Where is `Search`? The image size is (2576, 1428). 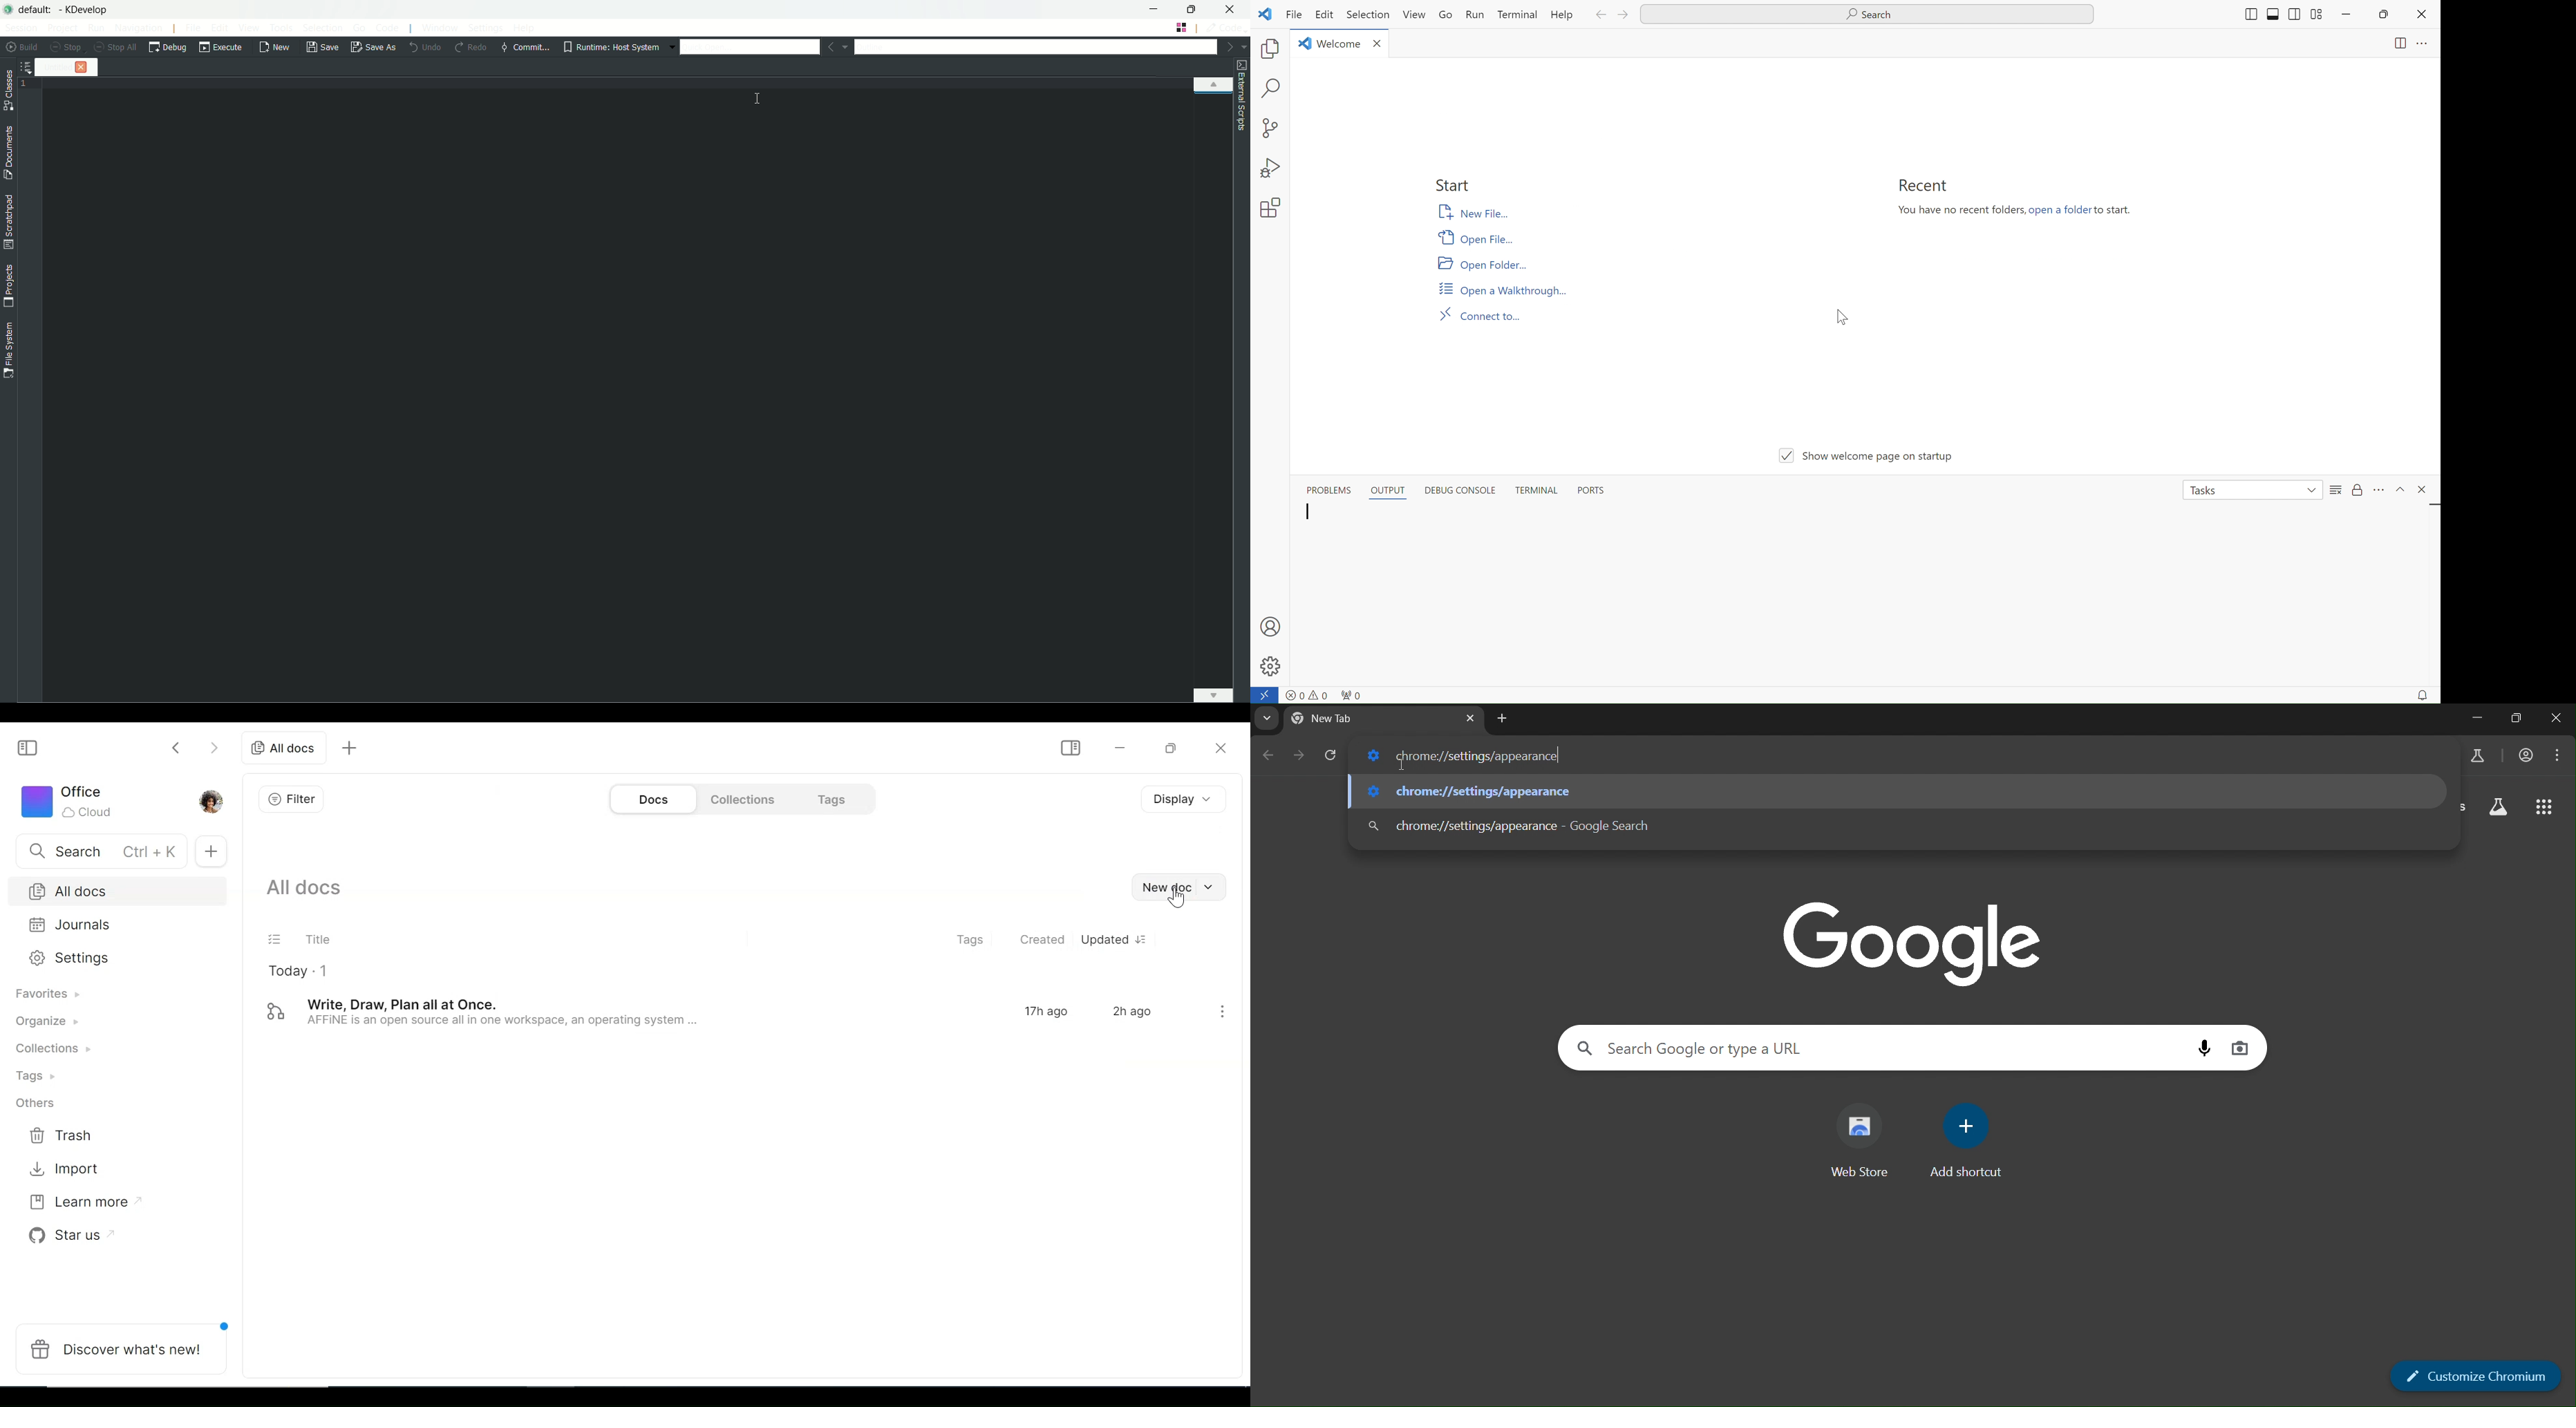
Search is located at coordinates (98, 852).